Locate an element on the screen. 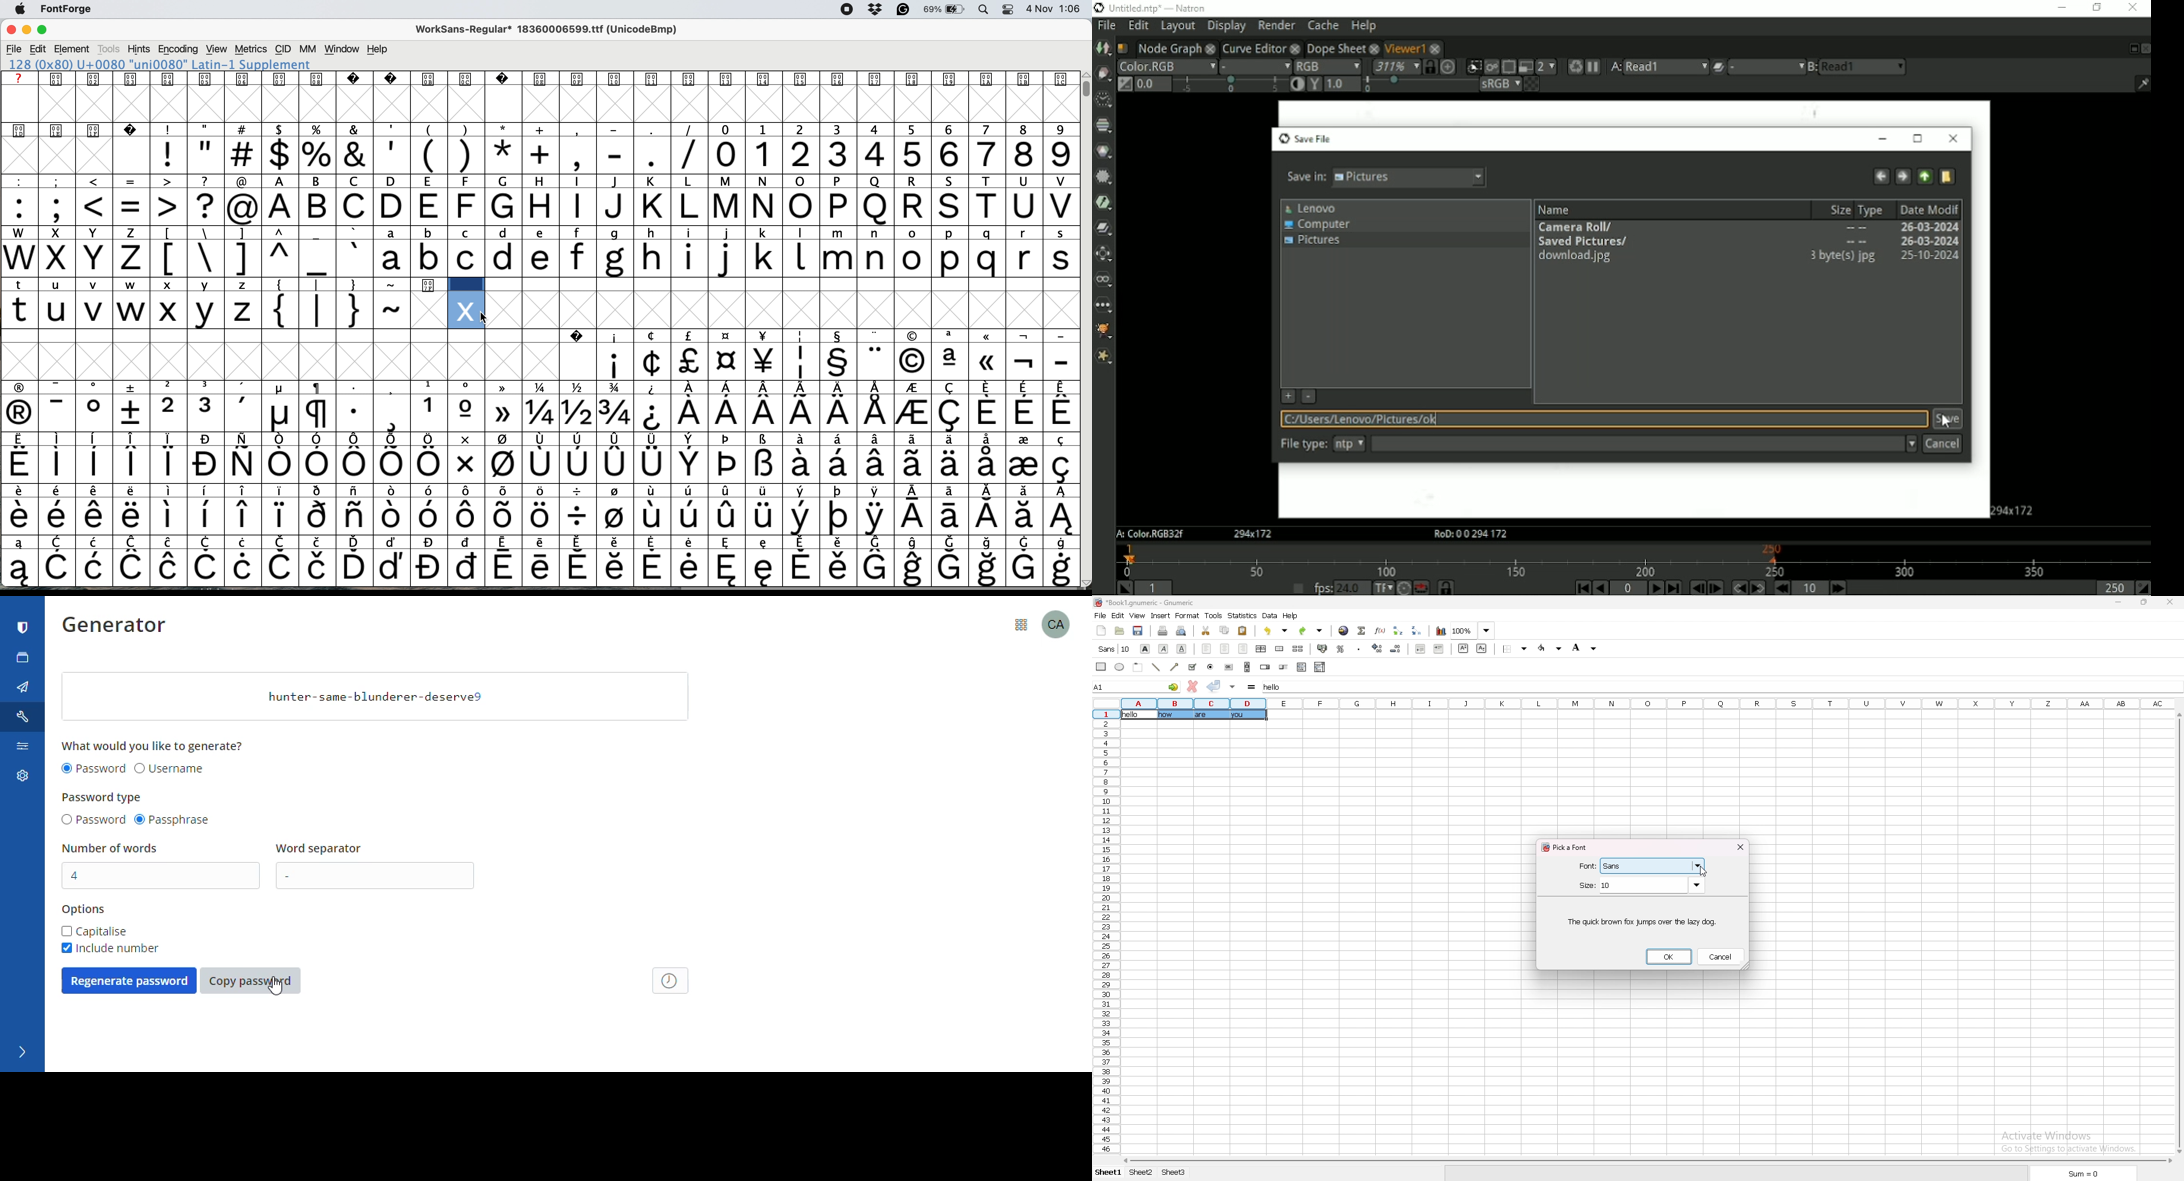 Image resolution: width=2184 pixels, height=1204 pixels. fontforge is located at coordinates (69, 11).